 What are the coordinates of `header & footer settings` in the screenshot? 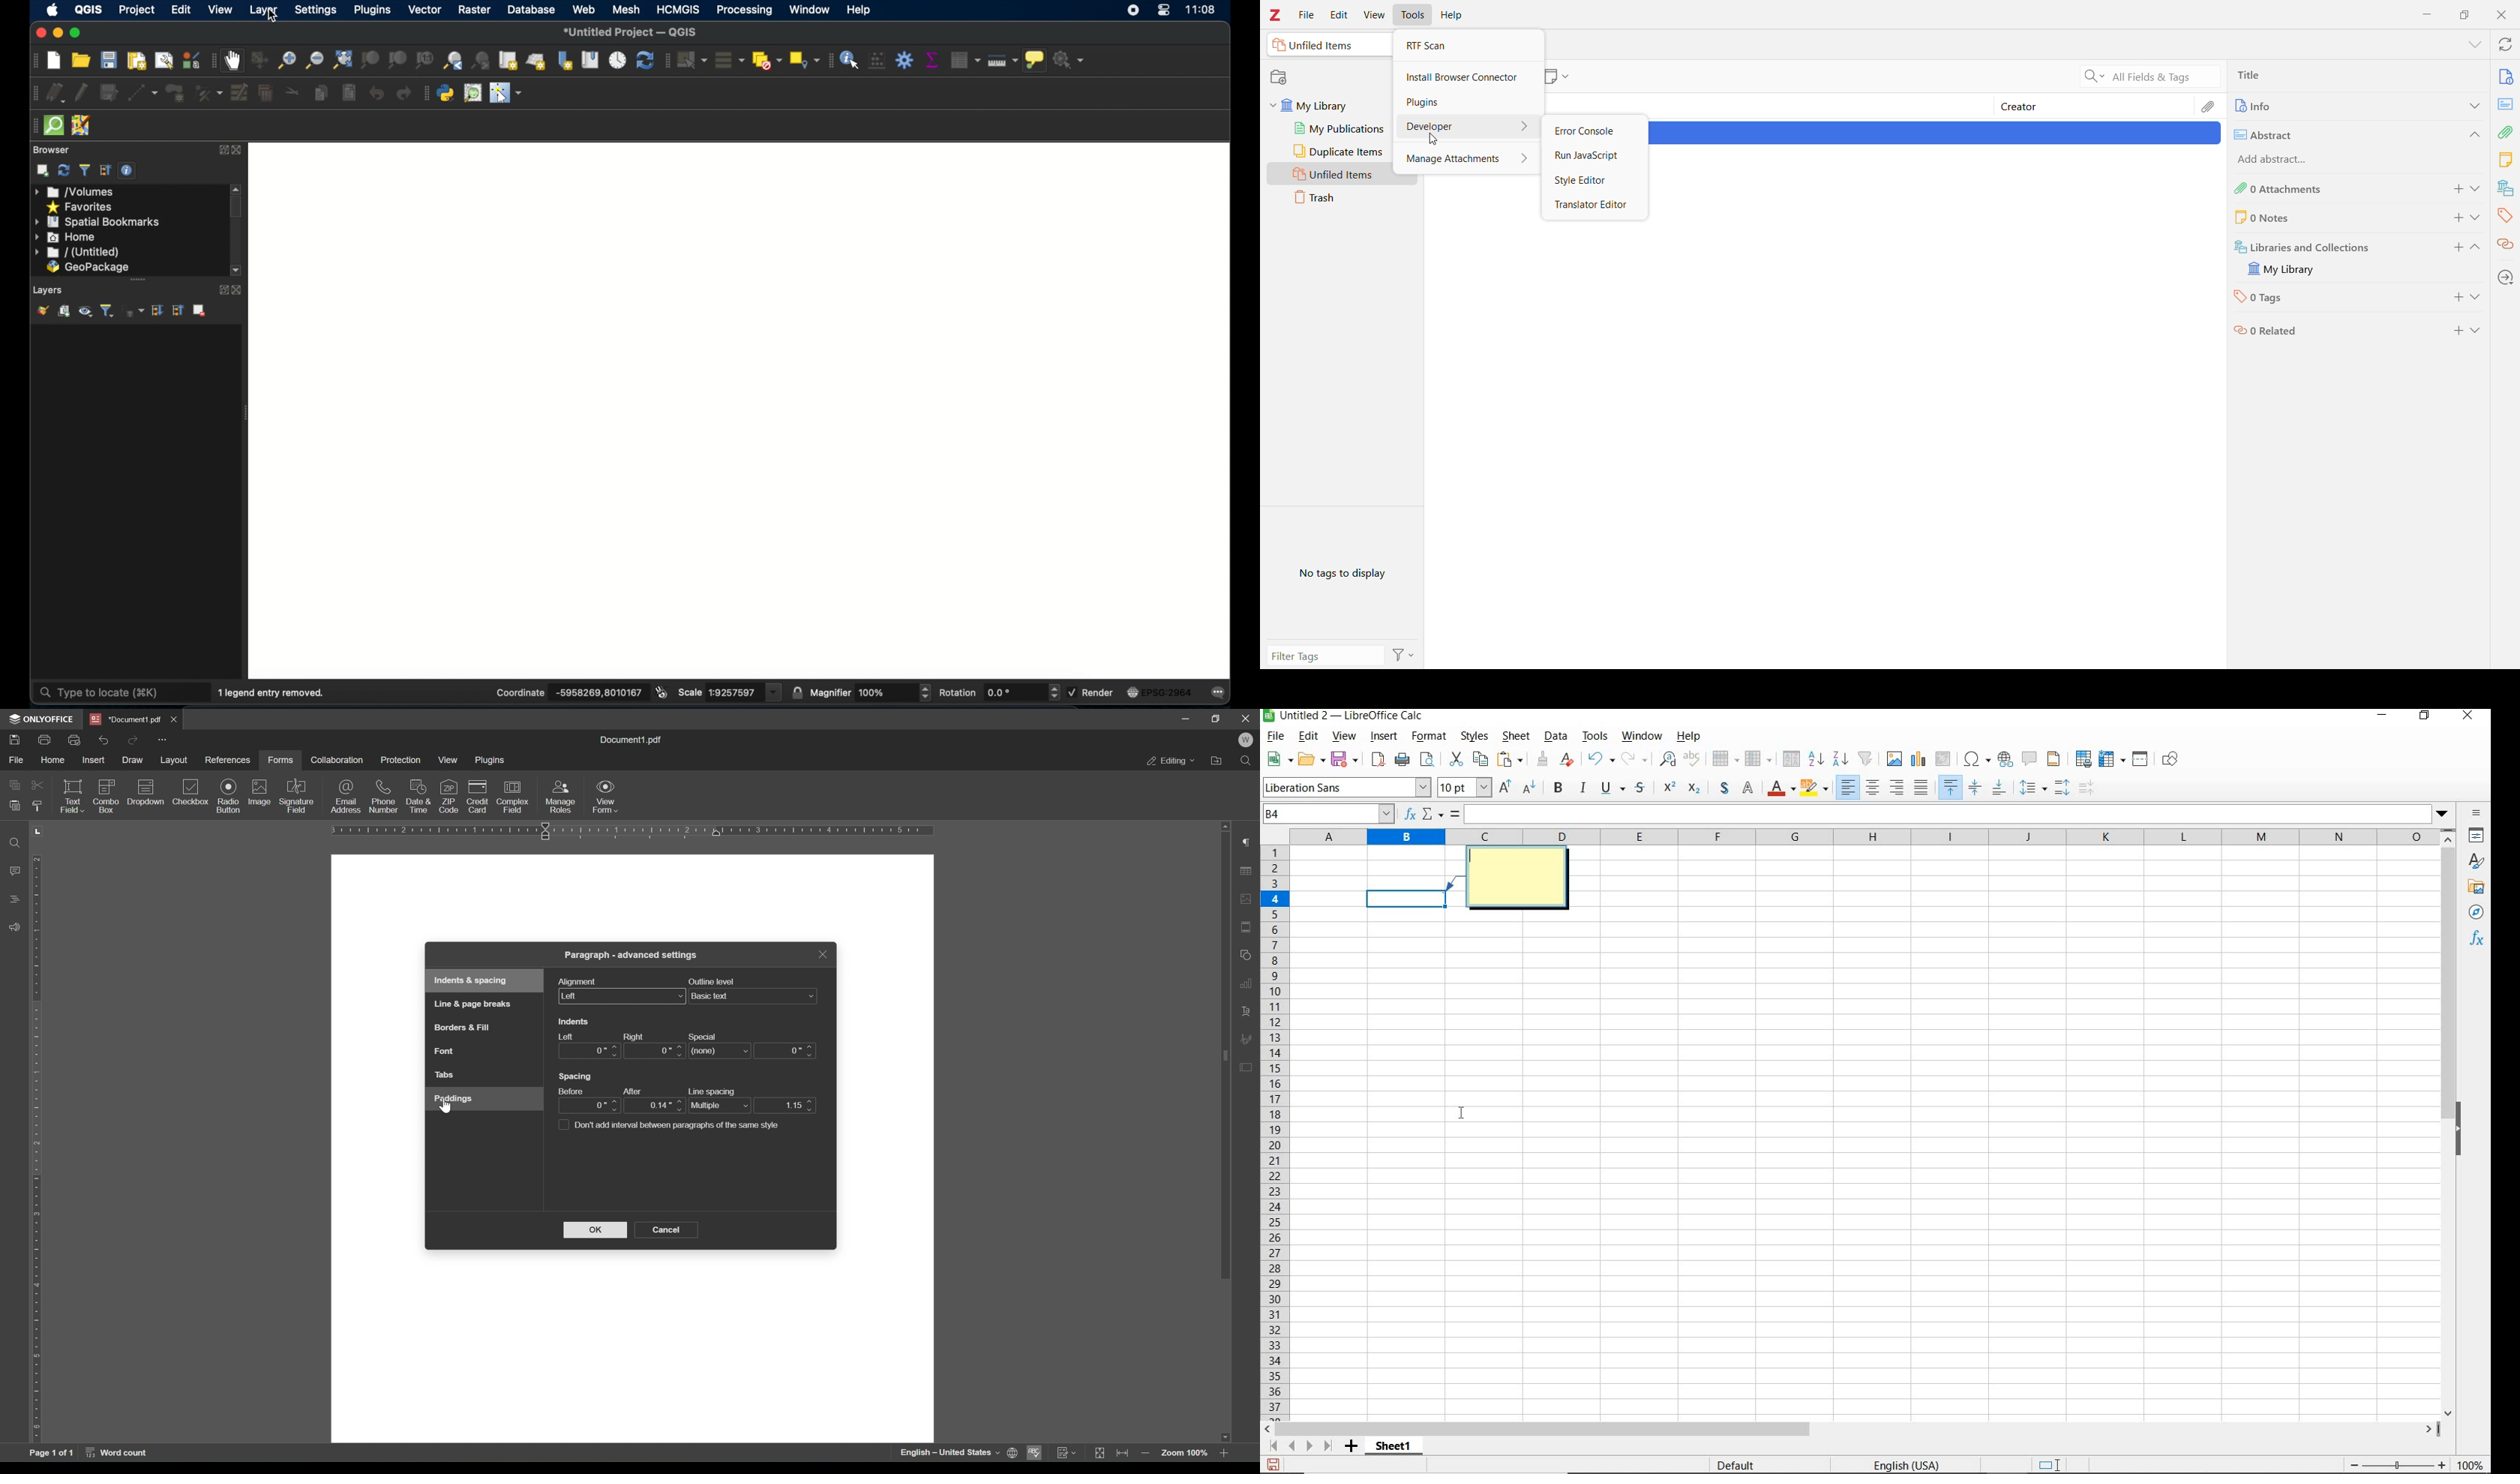 It's located at (1247, 928).